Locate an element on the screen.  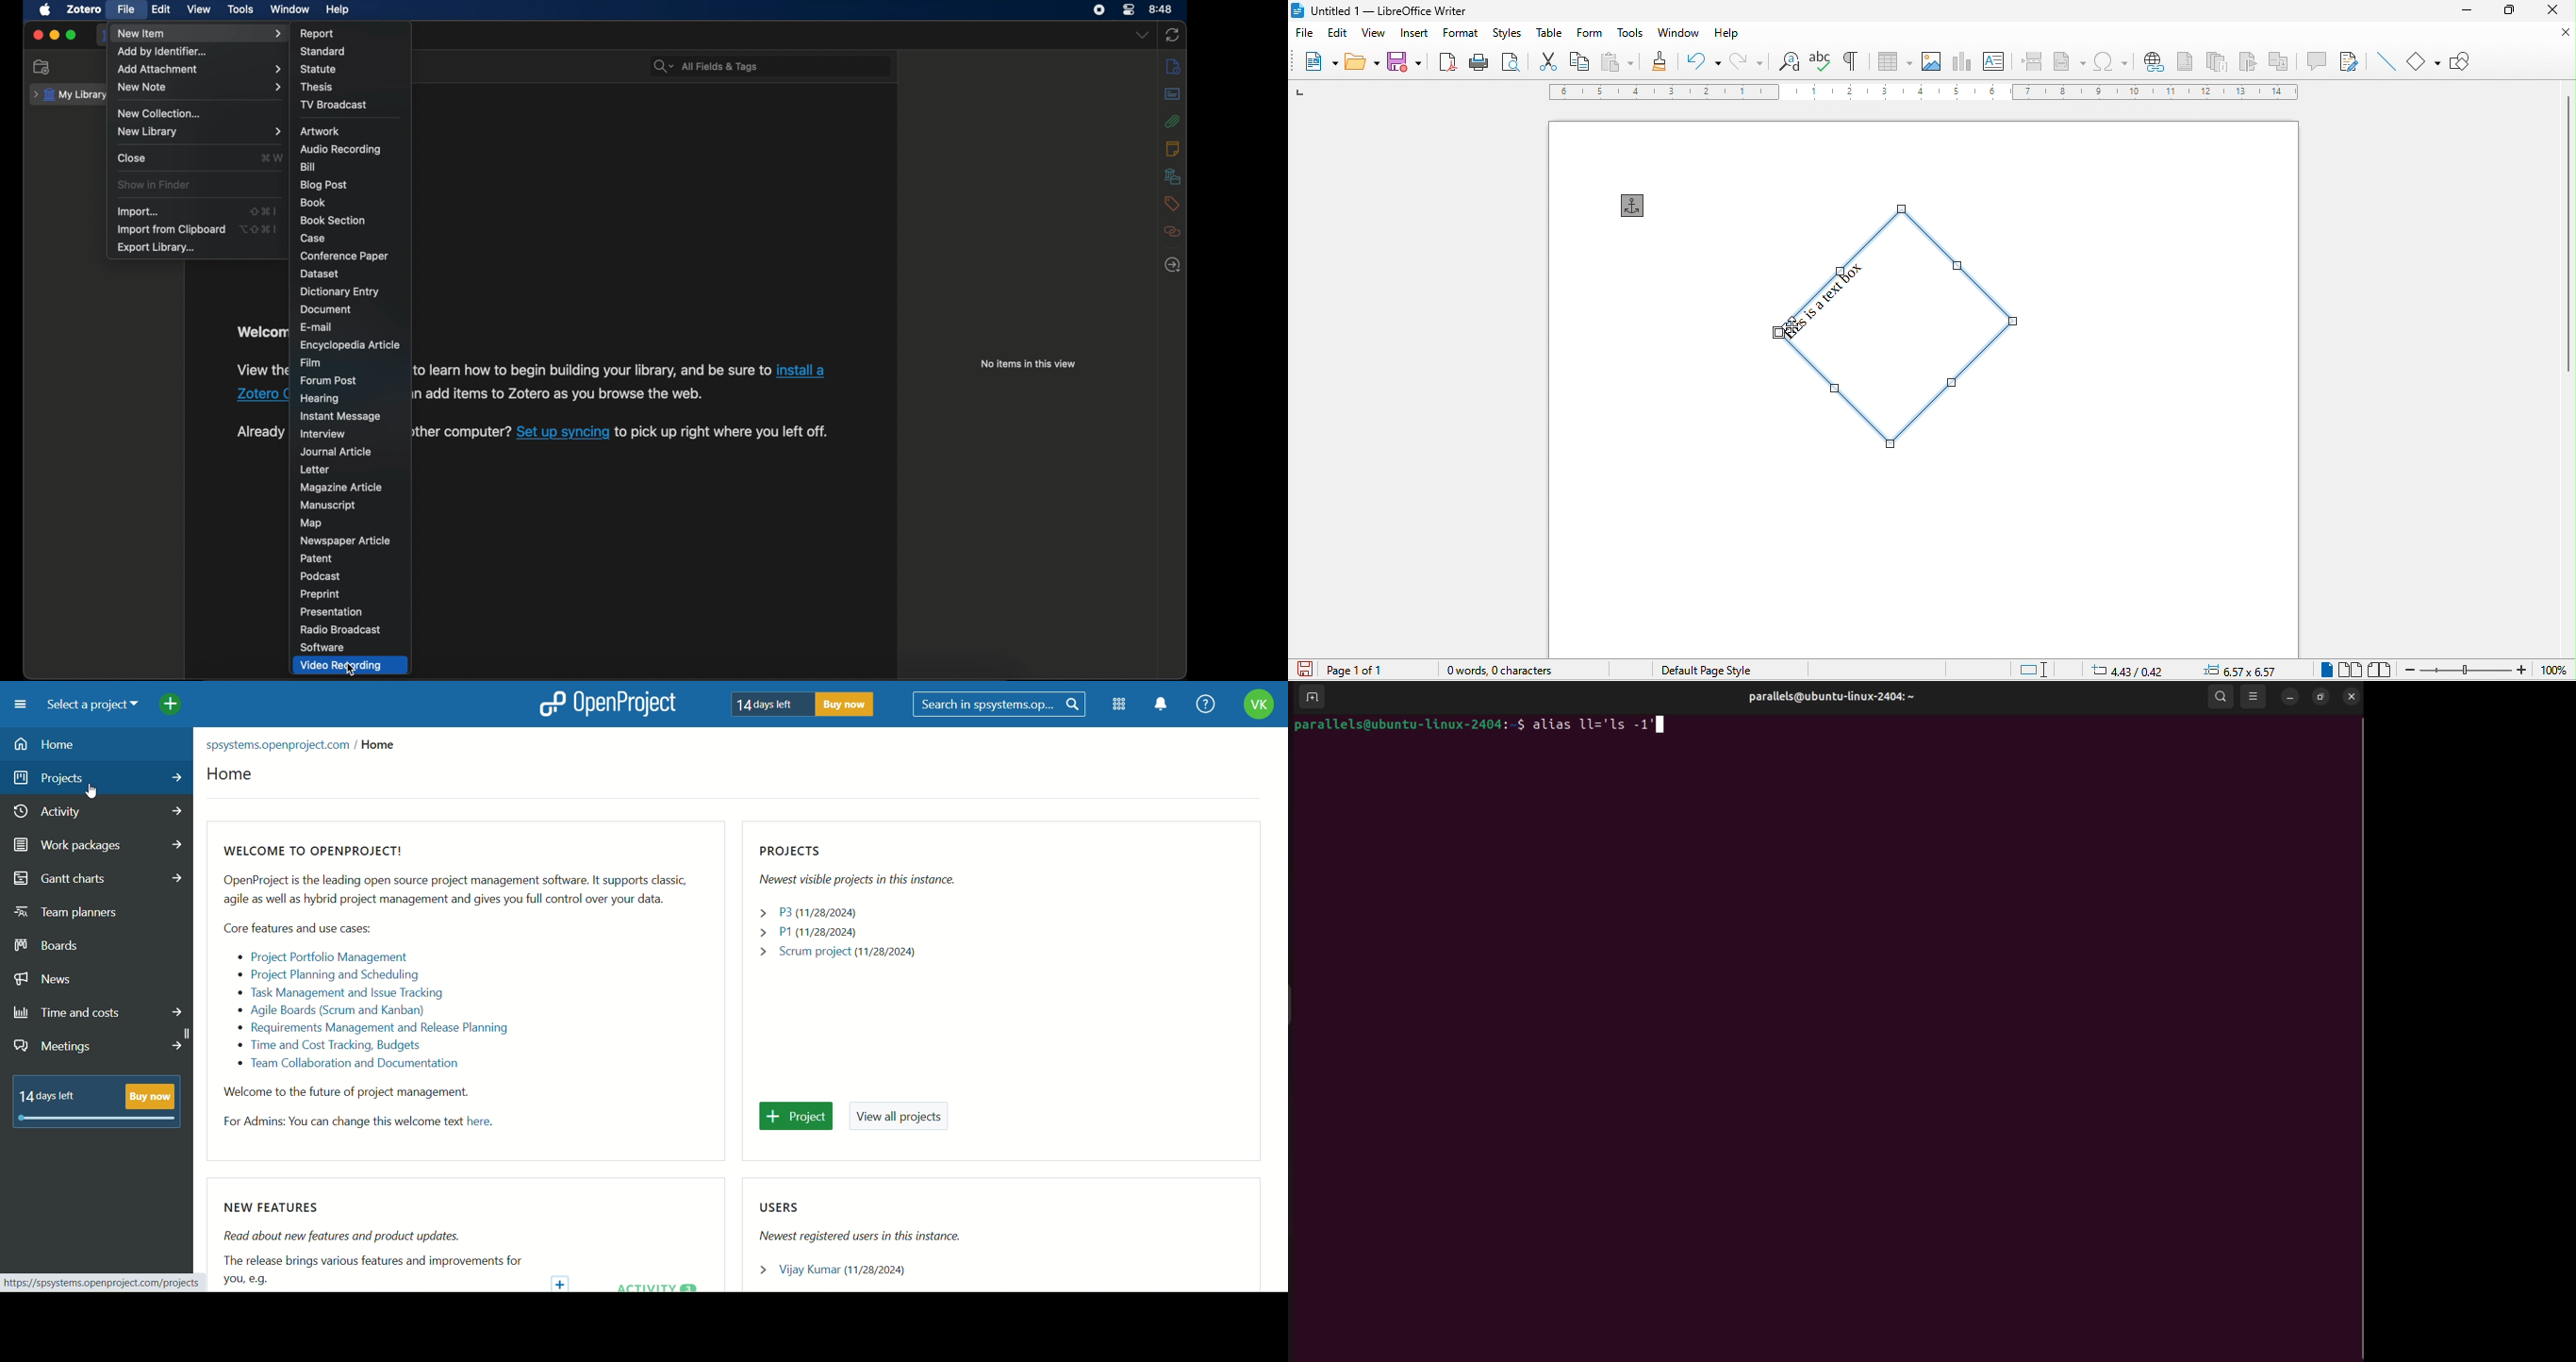
presentation is located at coordinates (332, 612).